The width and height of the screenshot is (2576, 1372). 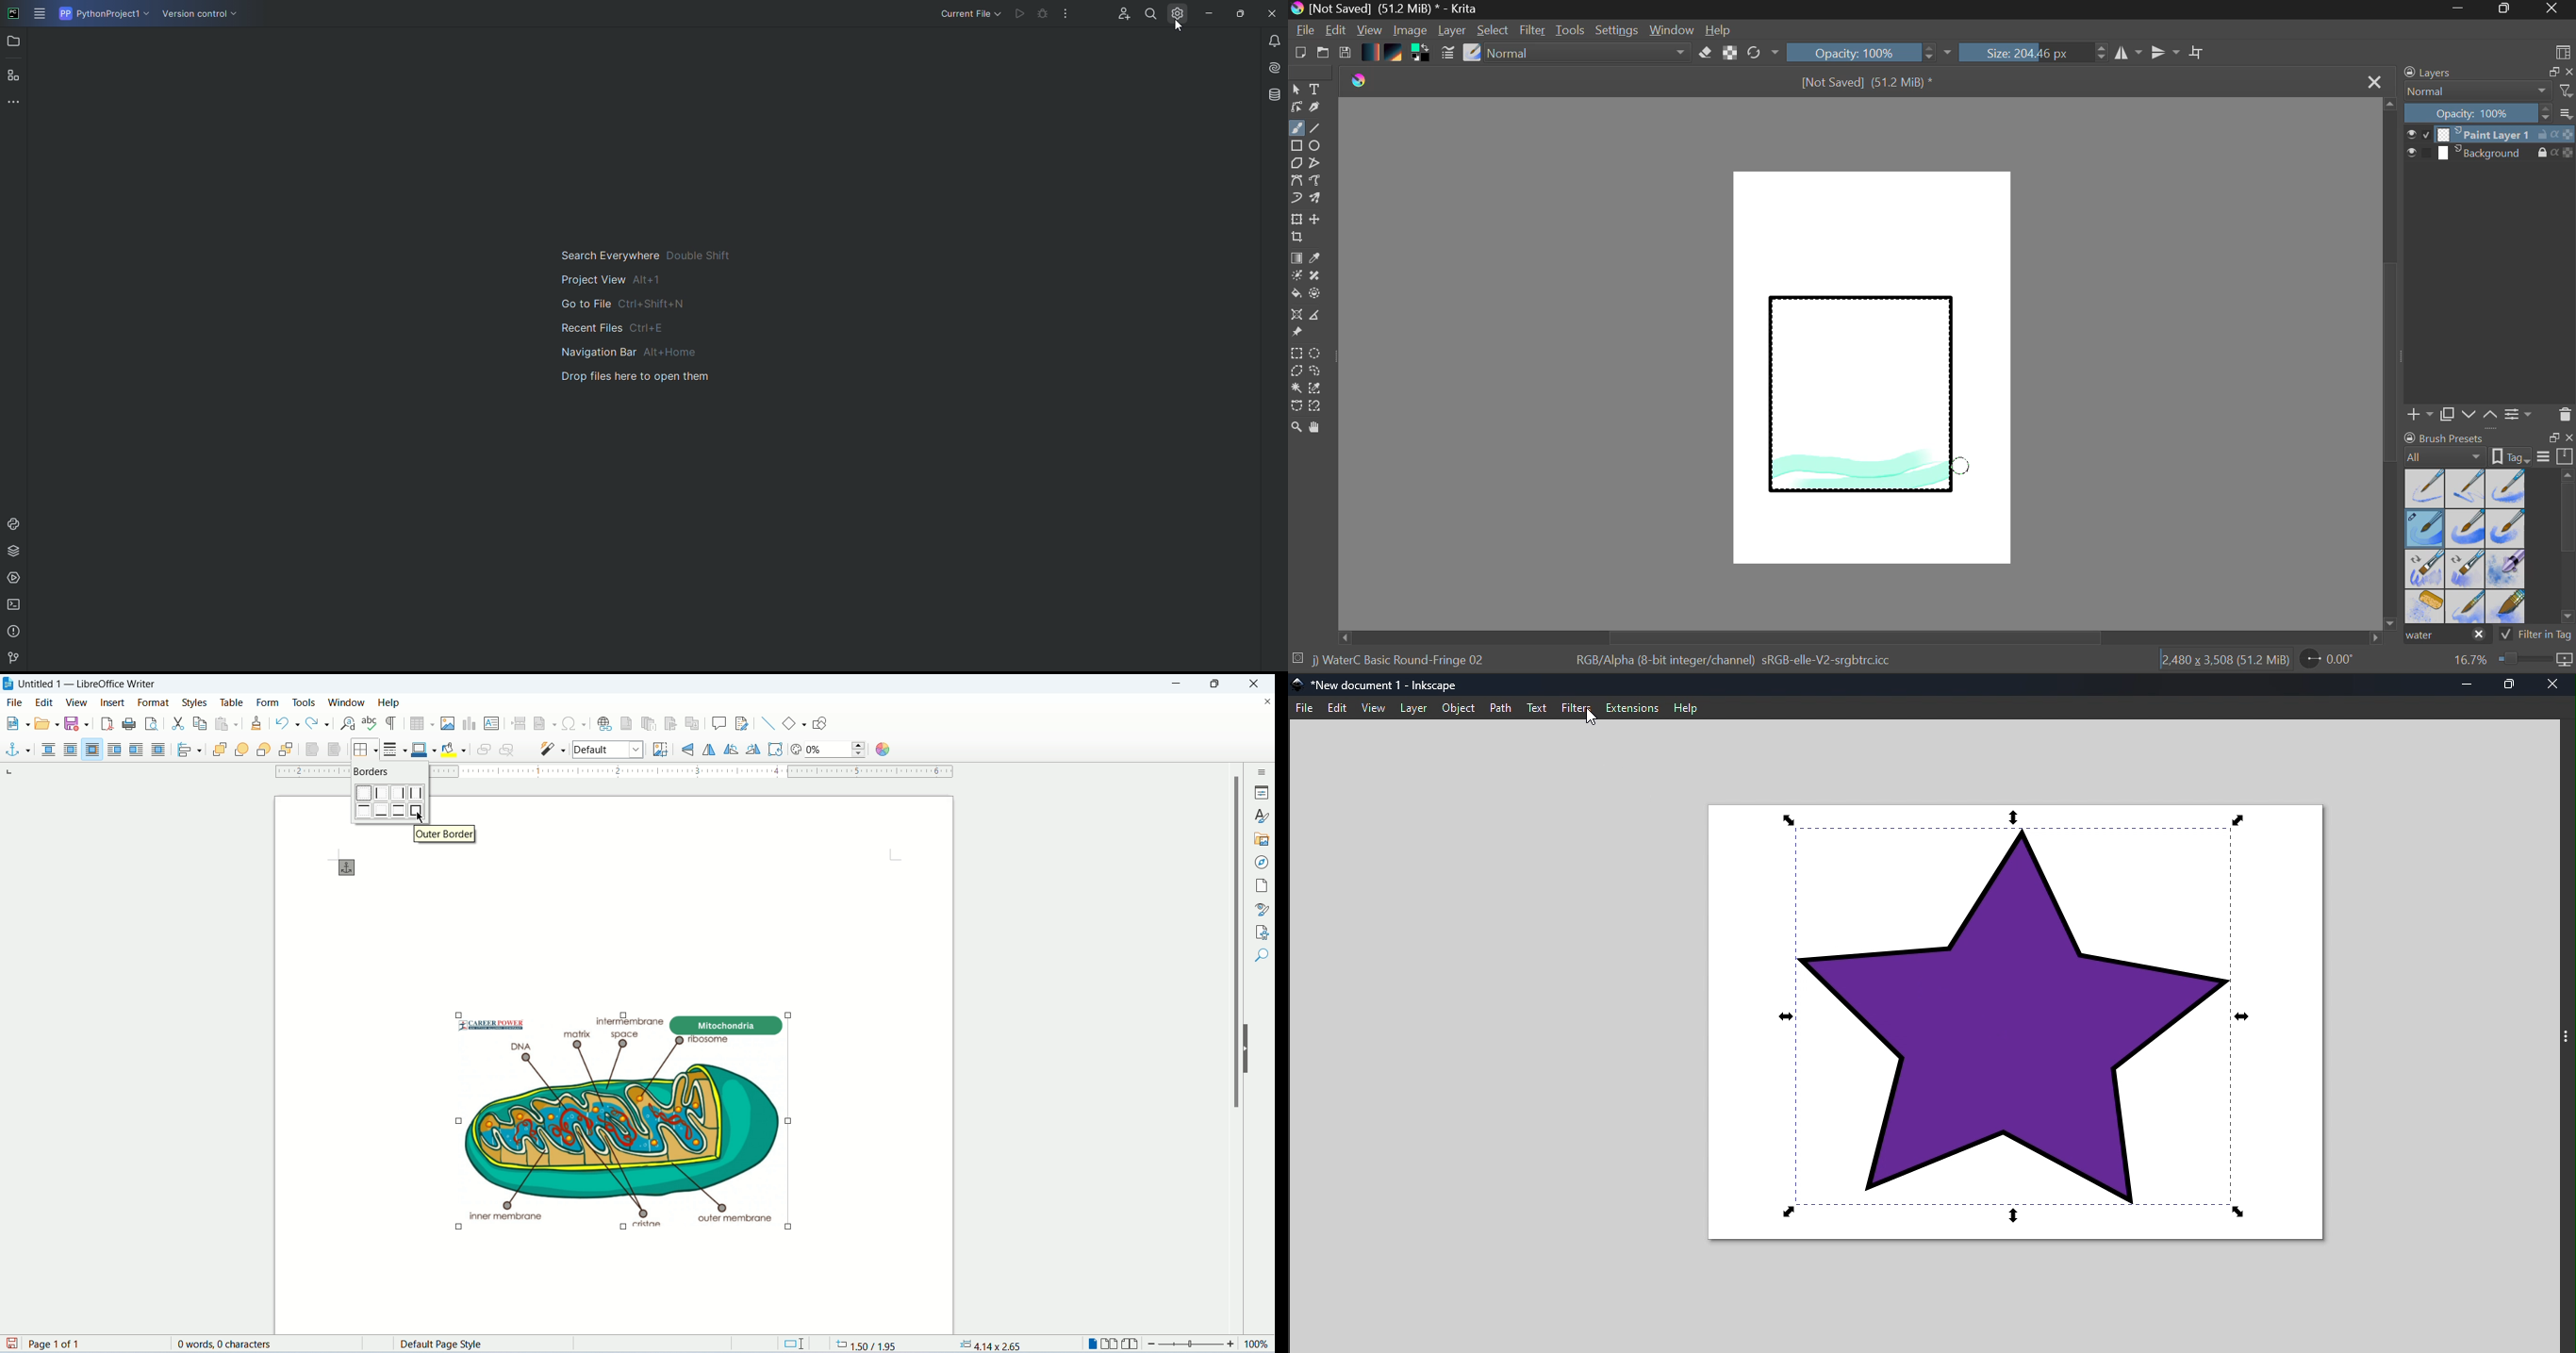 I want to click on send to back, so click(x=287, y=750).